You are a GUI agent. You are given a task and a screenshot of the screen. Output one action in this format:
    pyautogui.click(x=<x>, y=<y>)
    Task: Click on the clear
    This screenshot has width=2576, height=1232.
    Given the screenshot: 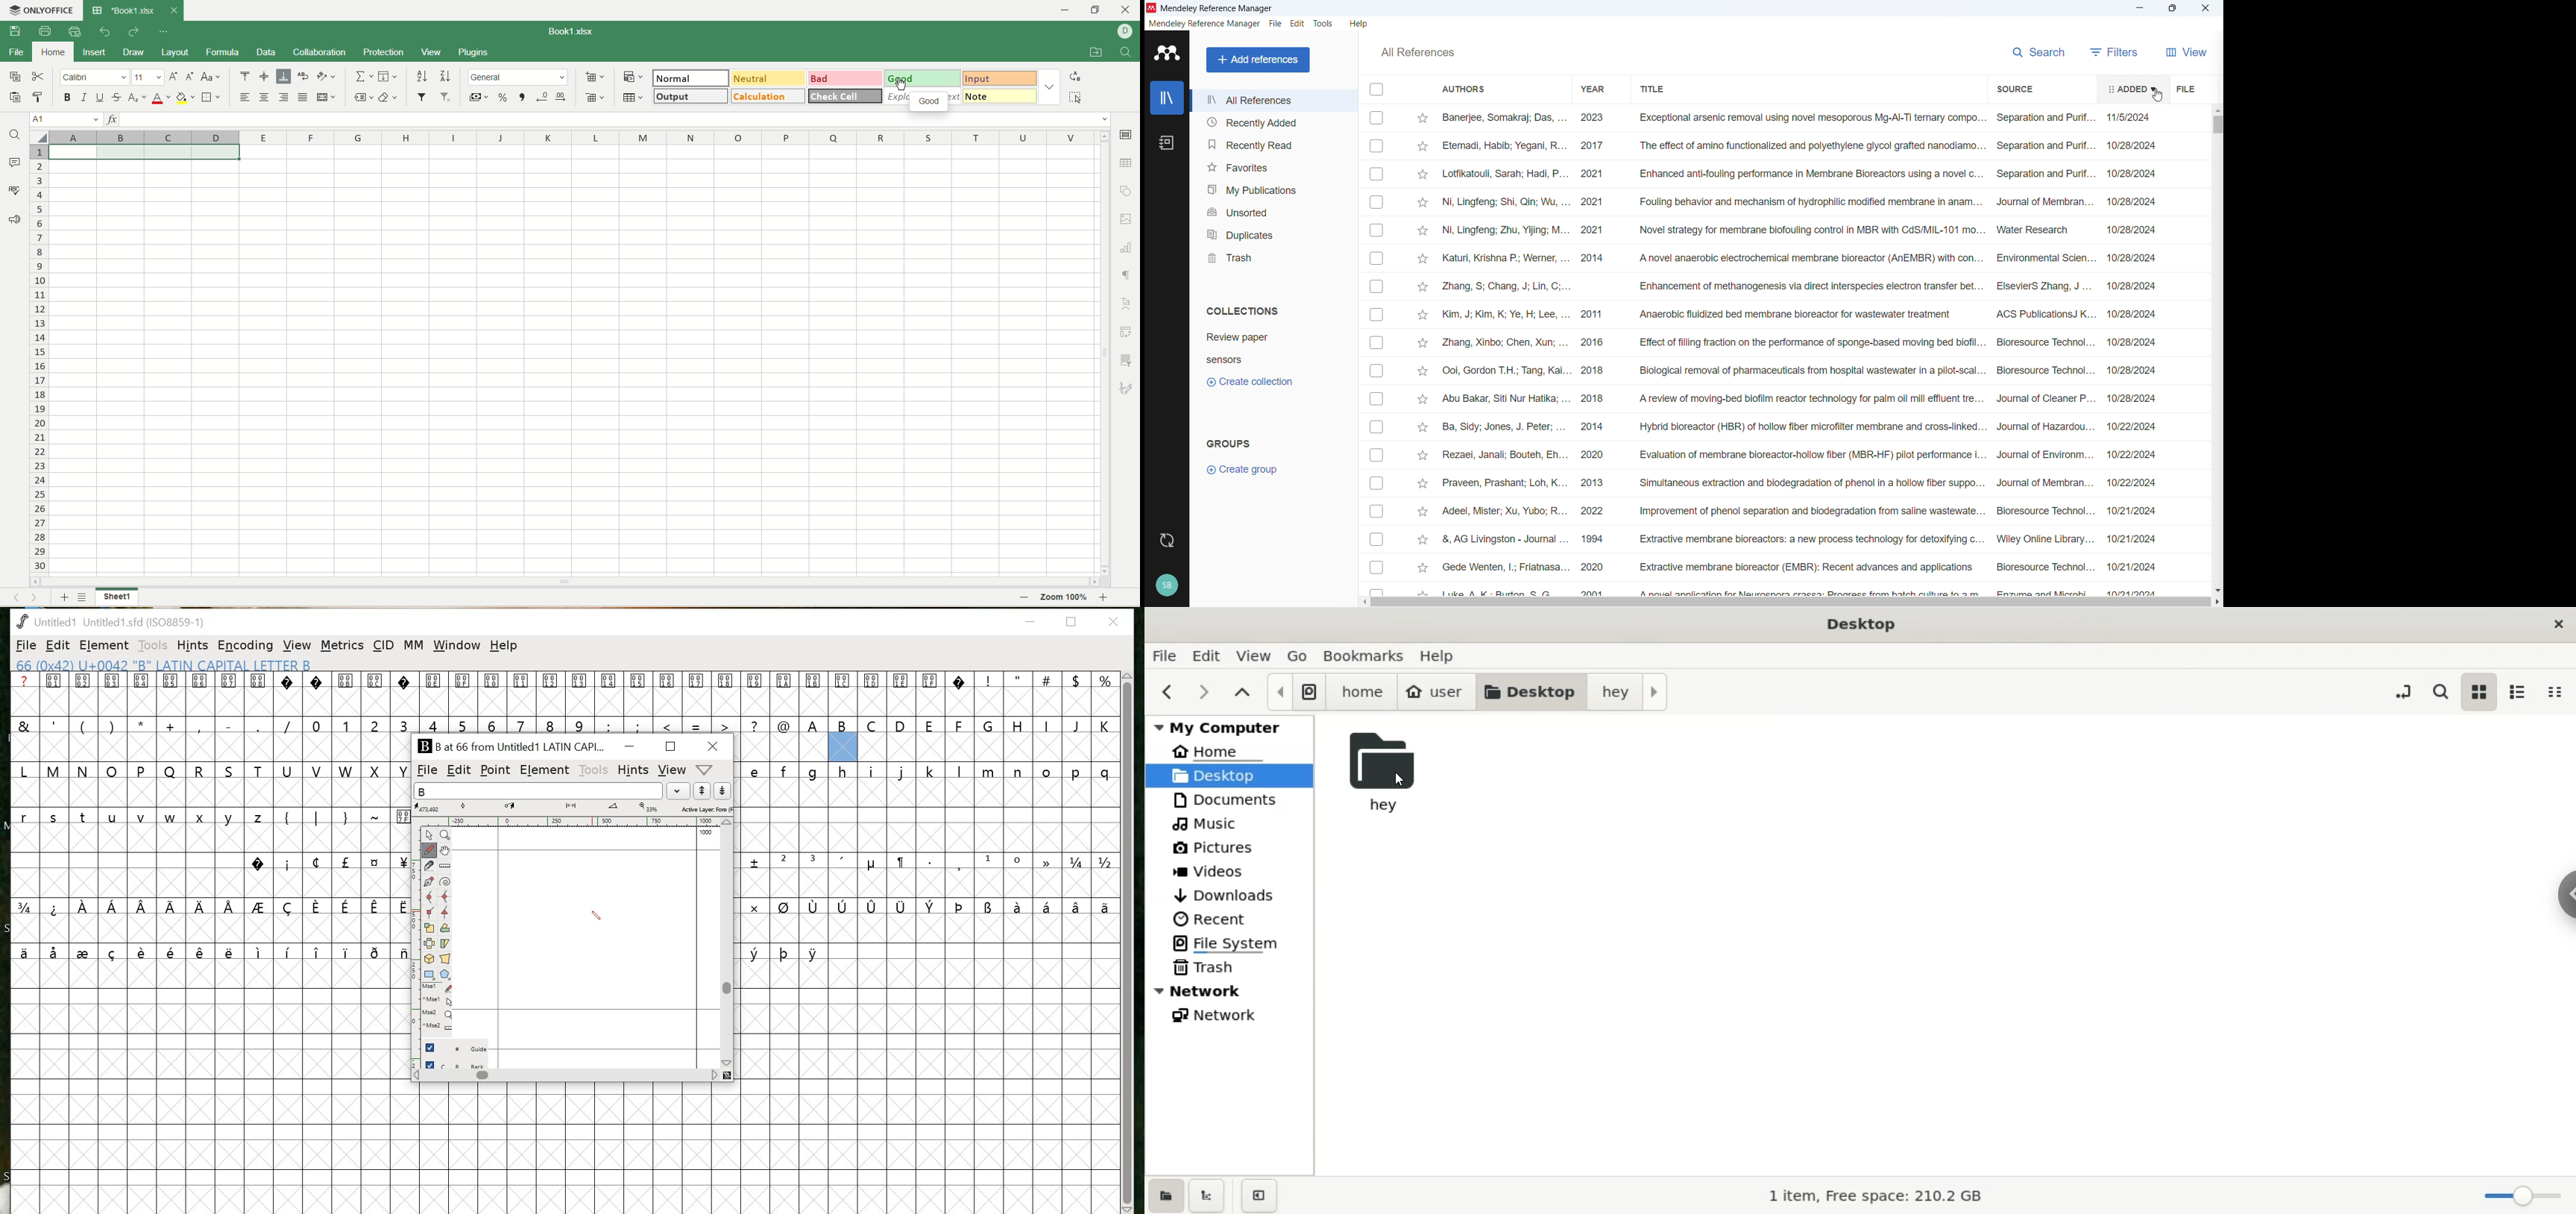 What is the action you would take?
    pyautogui.click(x=388, y=97)
    